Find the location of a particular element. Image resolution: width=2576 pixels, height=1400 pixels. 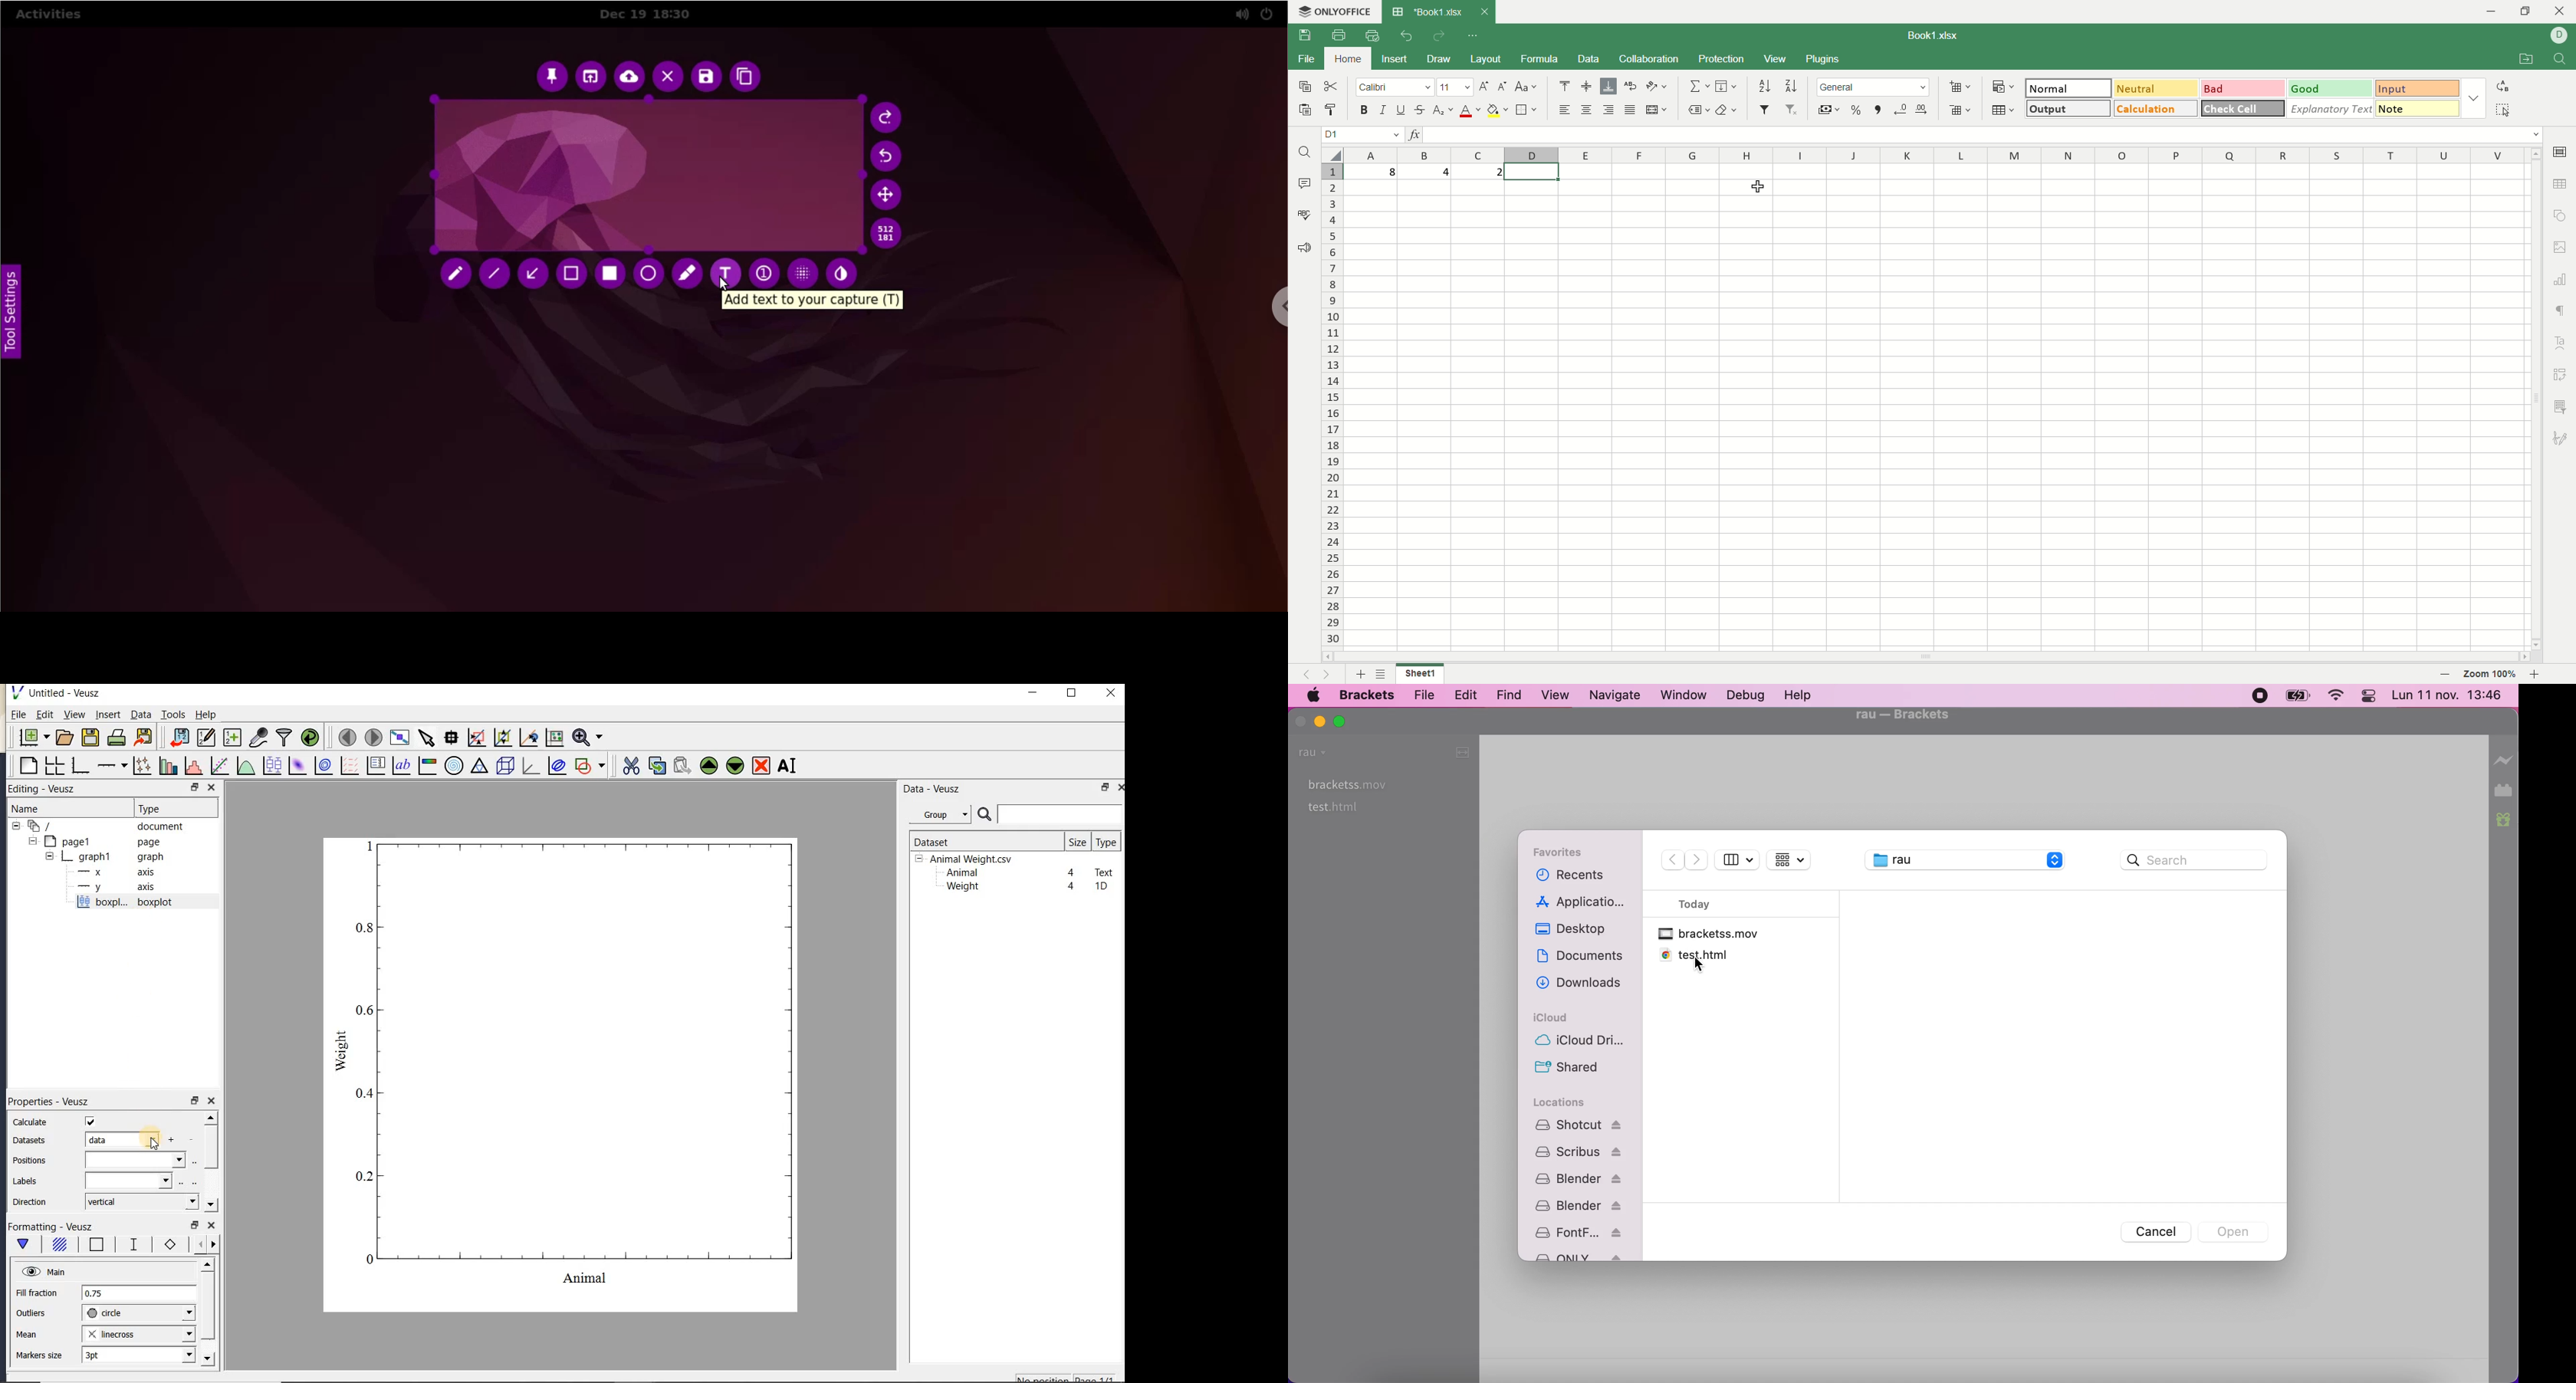

battery is located at coordinates (2298, 697).